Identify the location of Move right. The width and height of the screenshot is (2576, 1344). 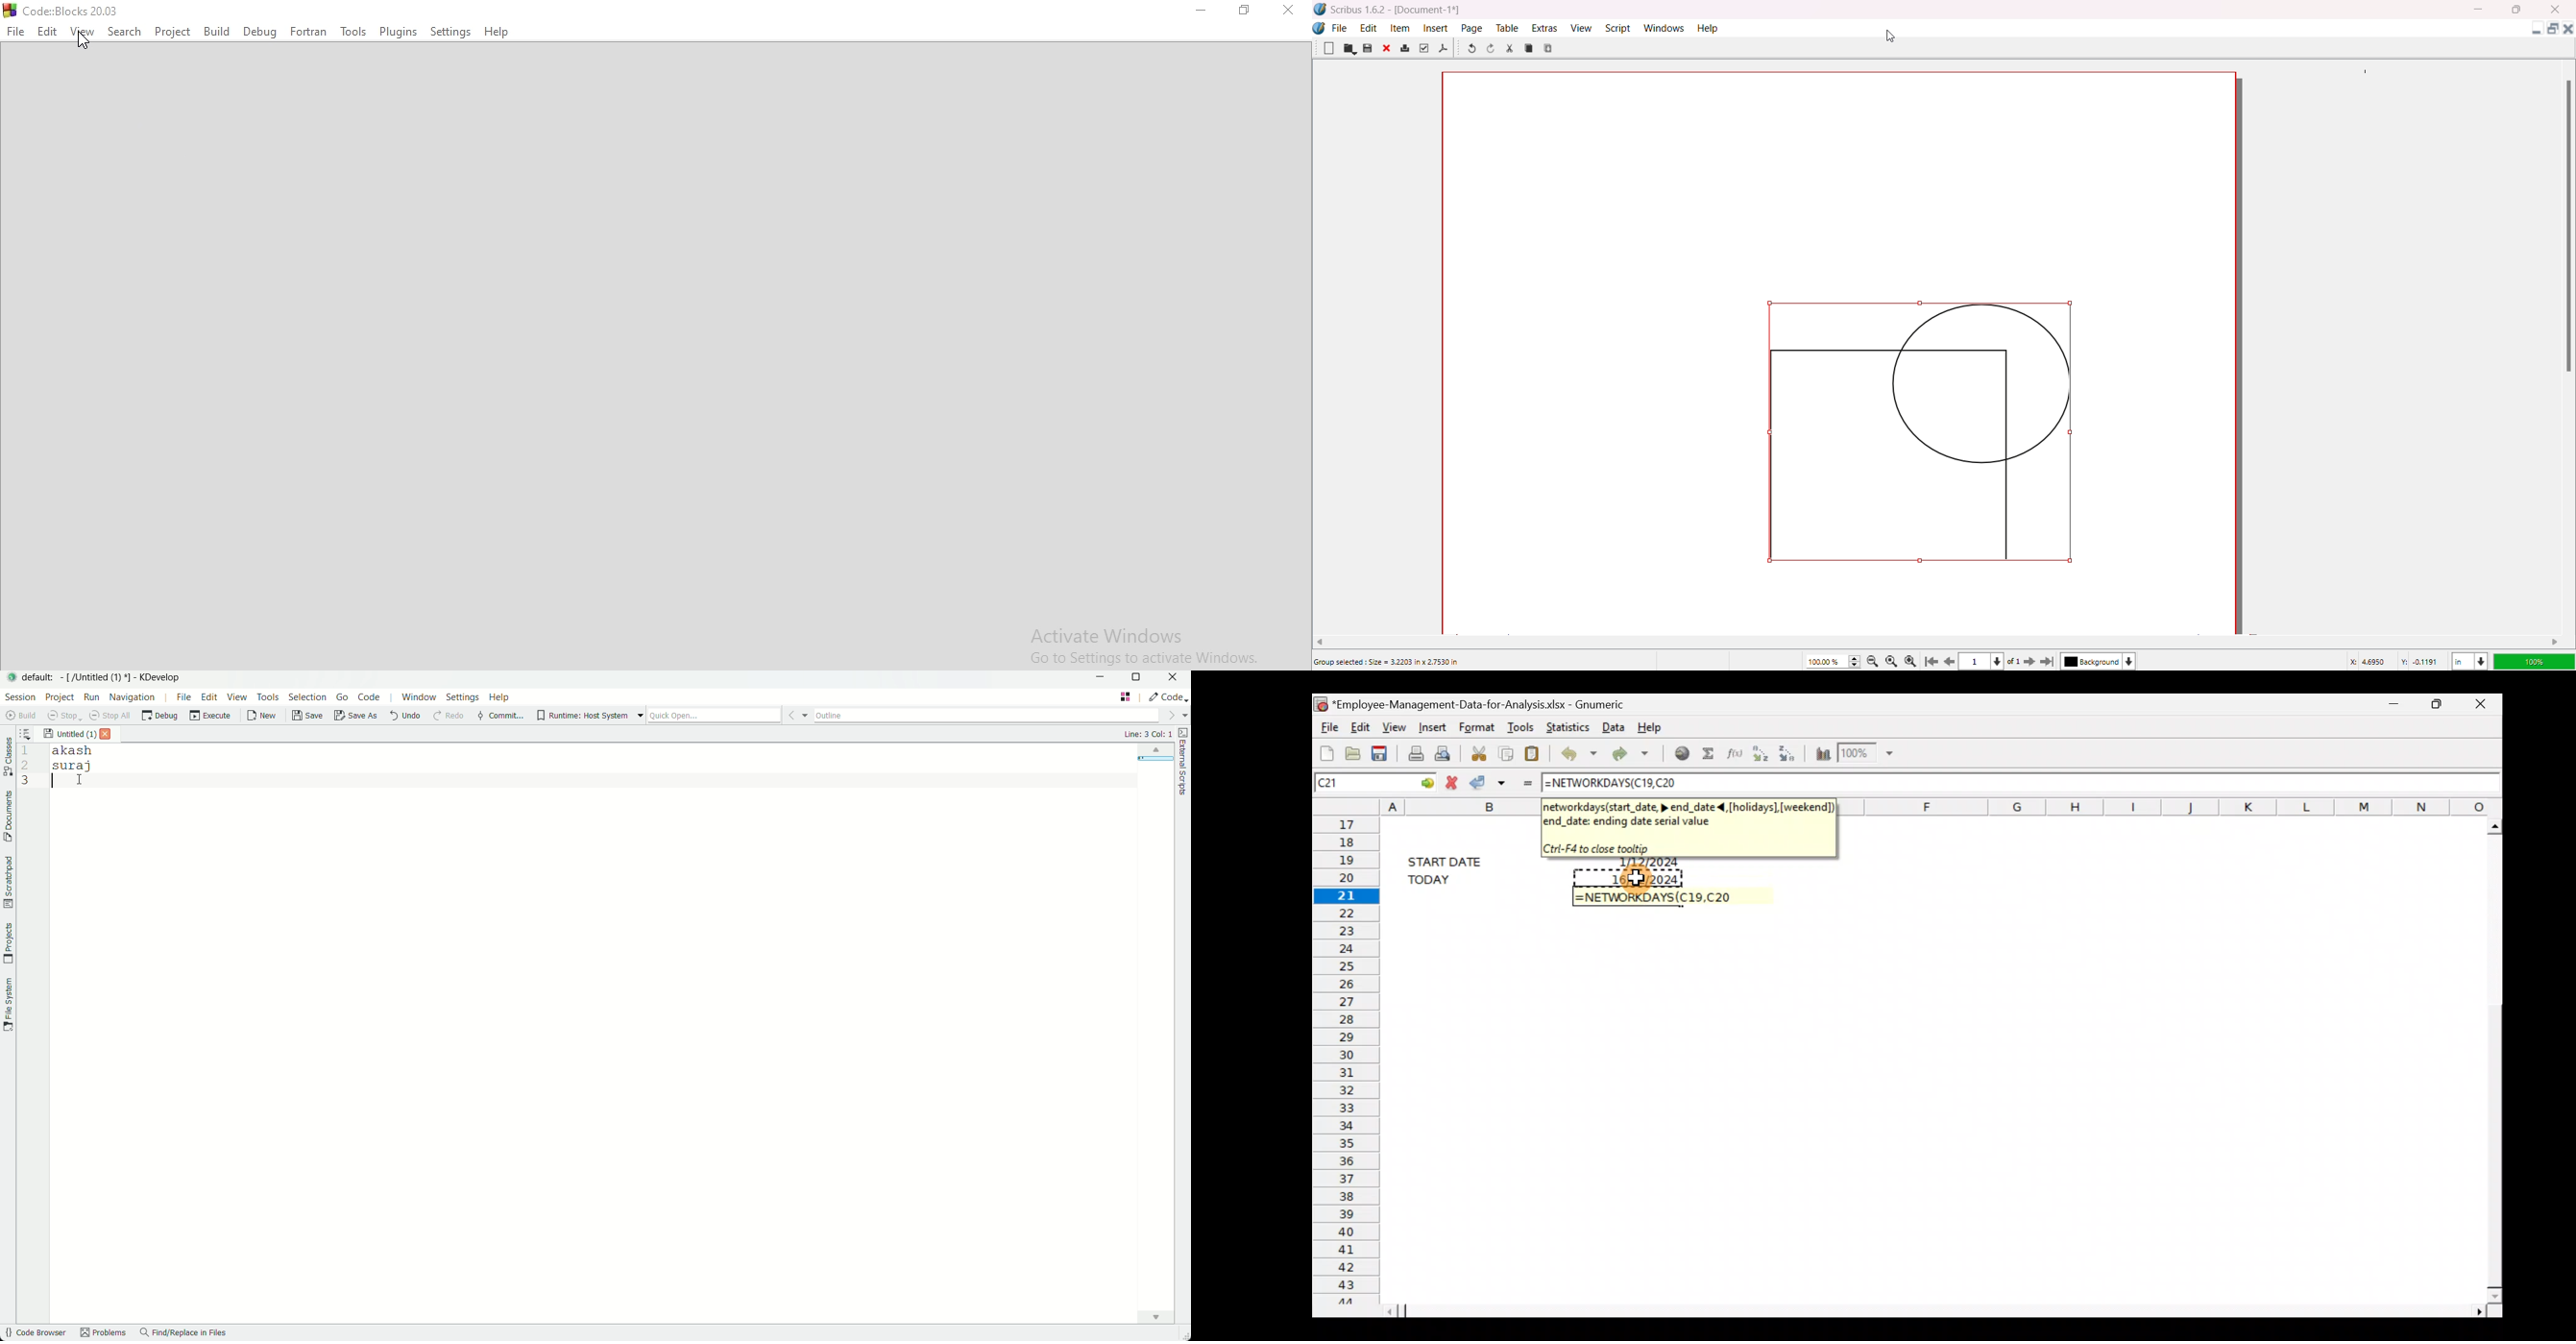
(2556, 642).